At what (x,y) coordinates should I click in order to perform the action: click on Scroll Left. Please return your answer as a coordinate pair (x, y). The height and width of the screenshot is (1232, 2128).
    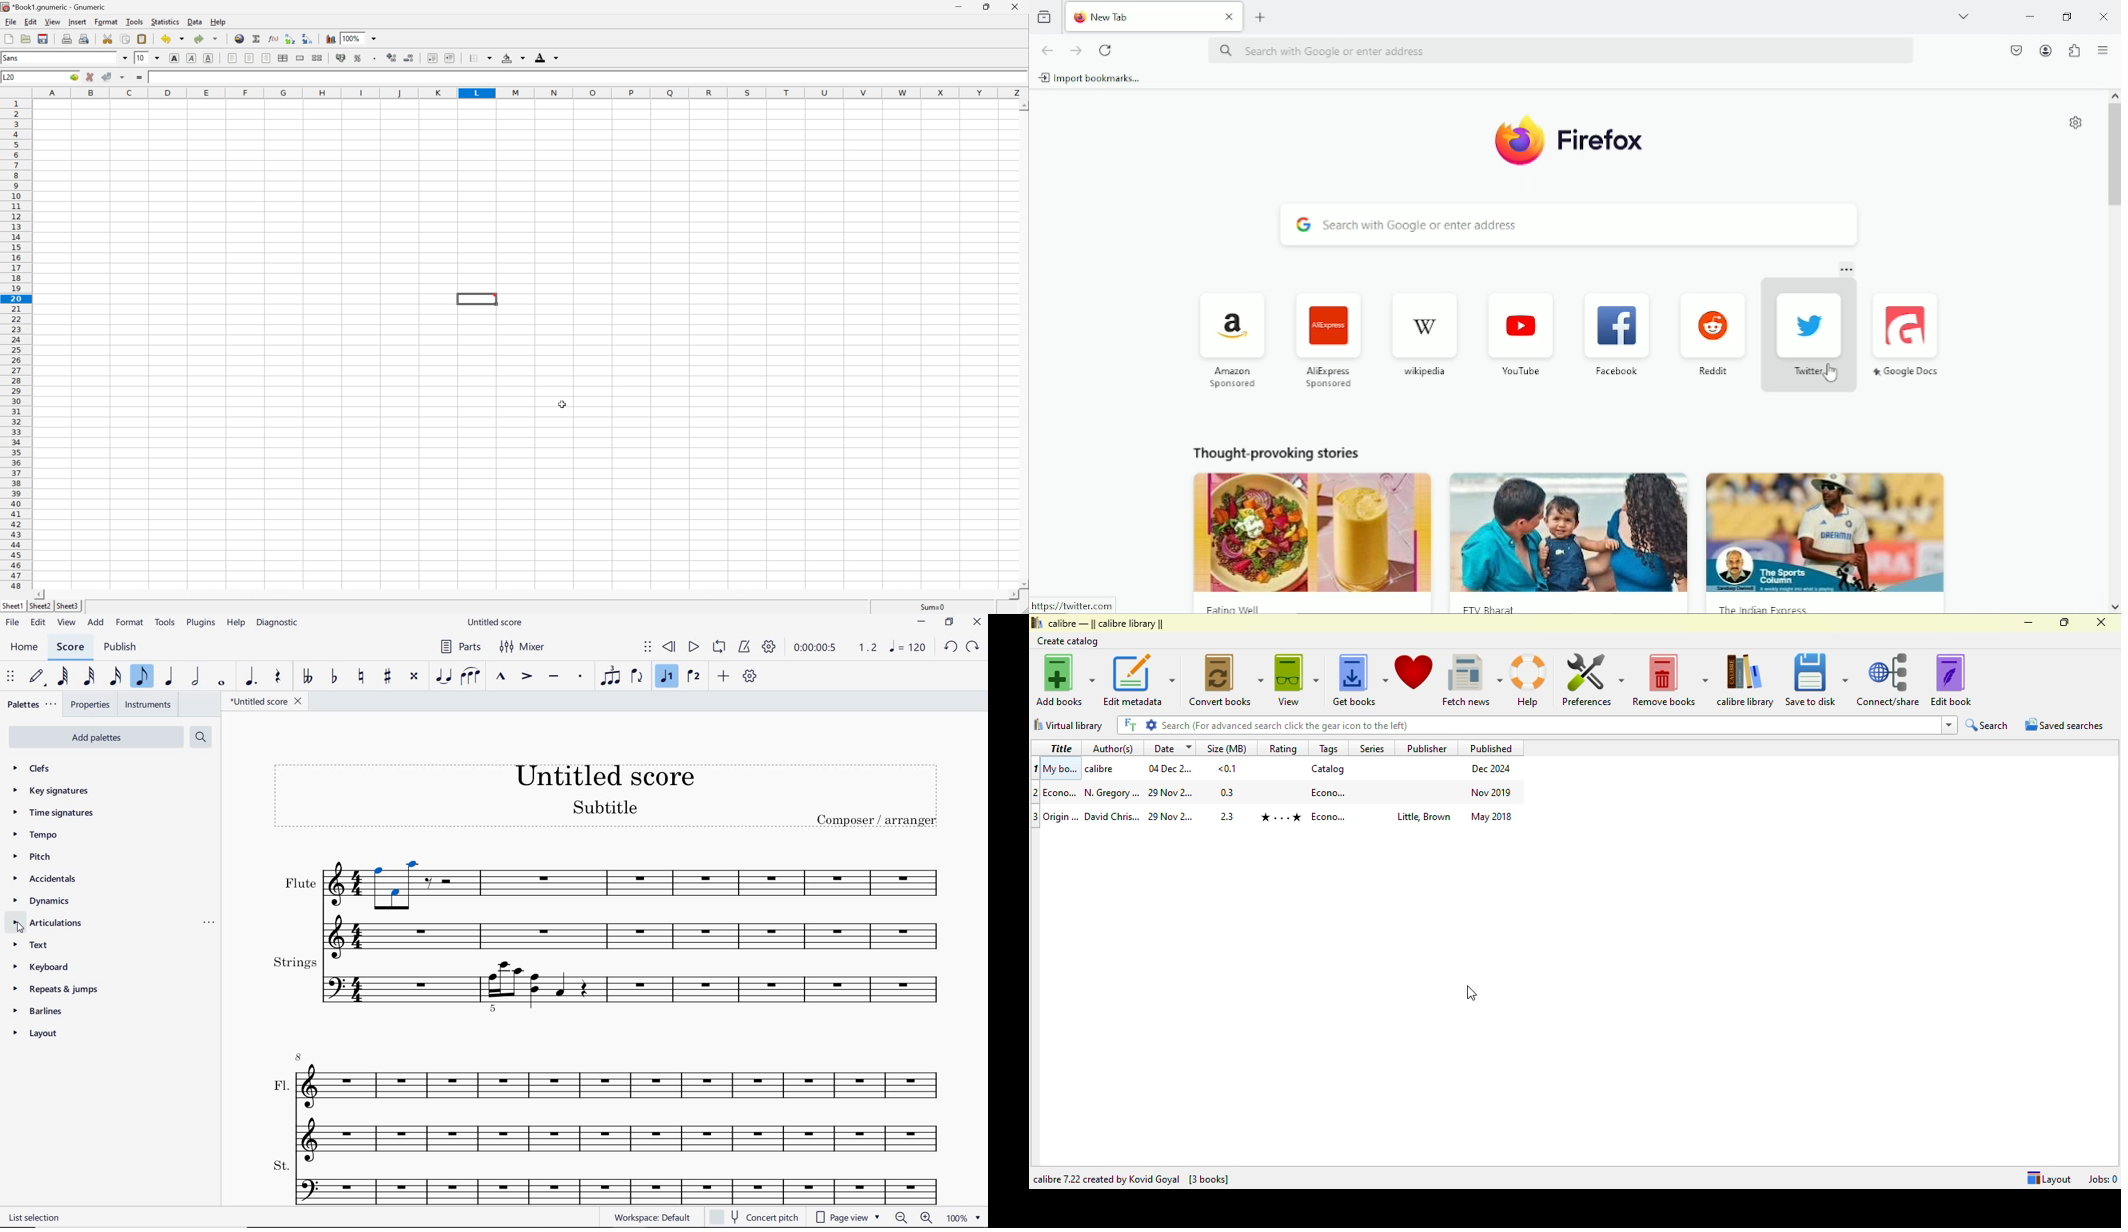
    Looking at the image, I should click on (41, 594).